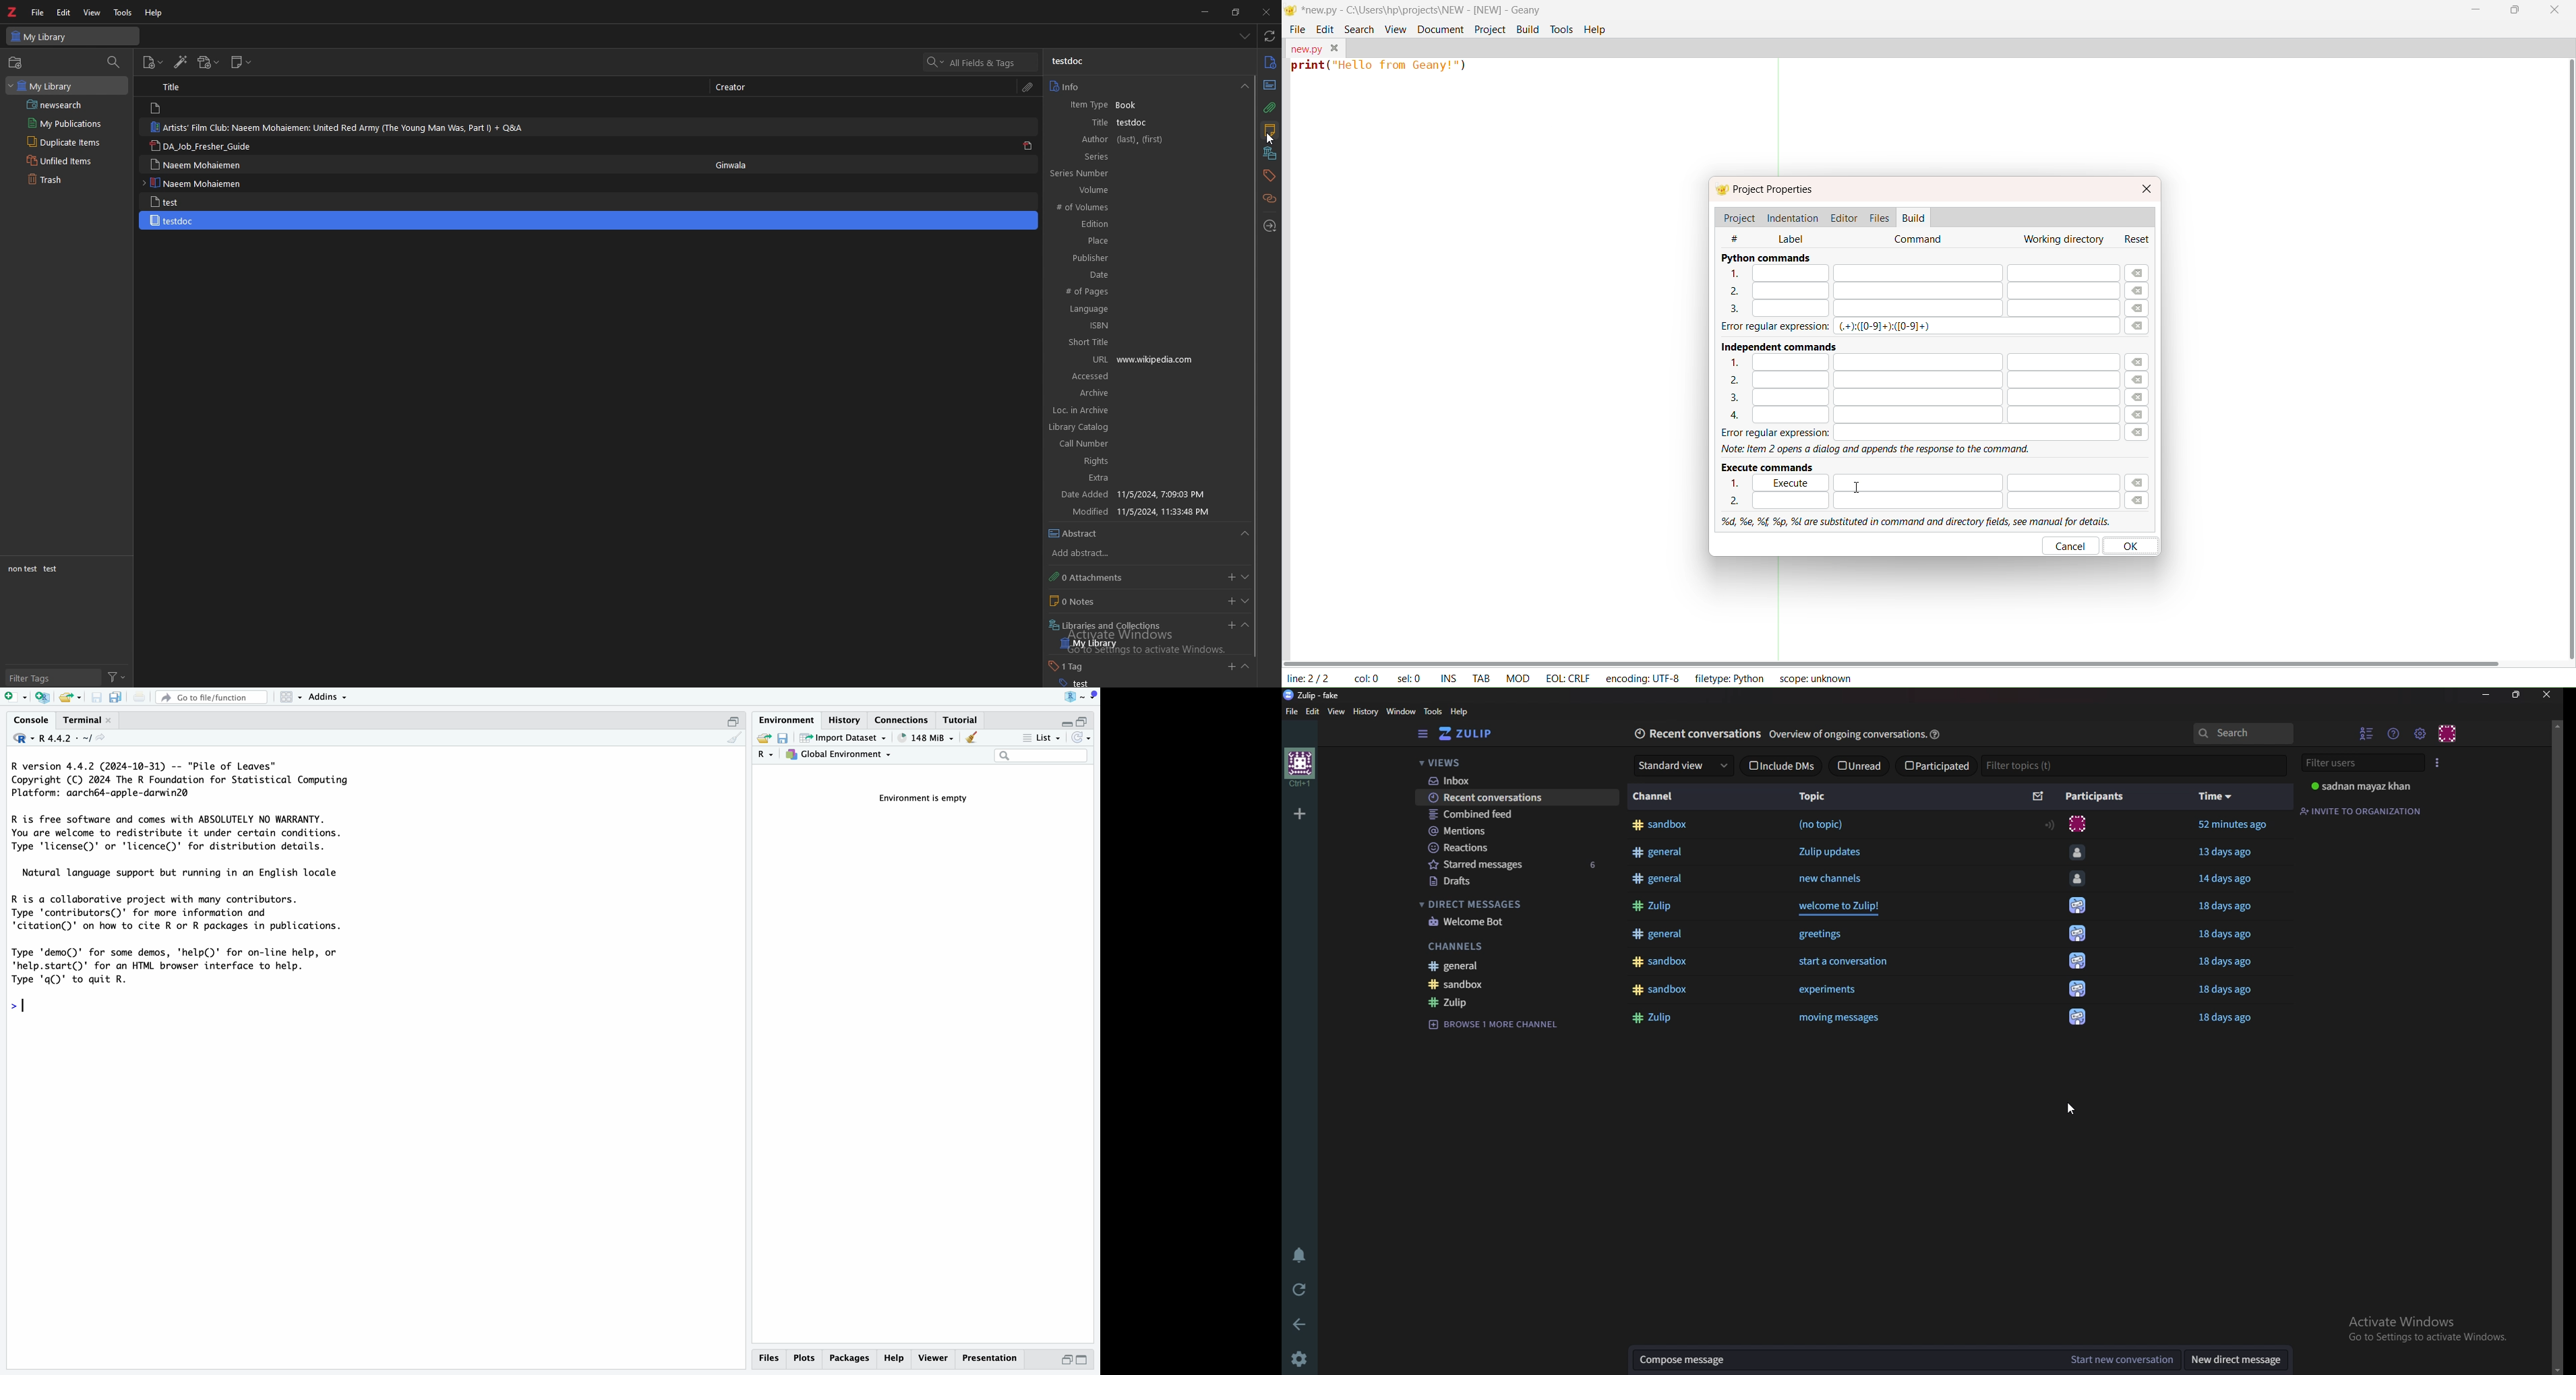 Image resolution: width=2576 pixels, height=1400 pixels. Describe the element at coordinates (2076, 850) in the screenshot. I see `icon` at that location.